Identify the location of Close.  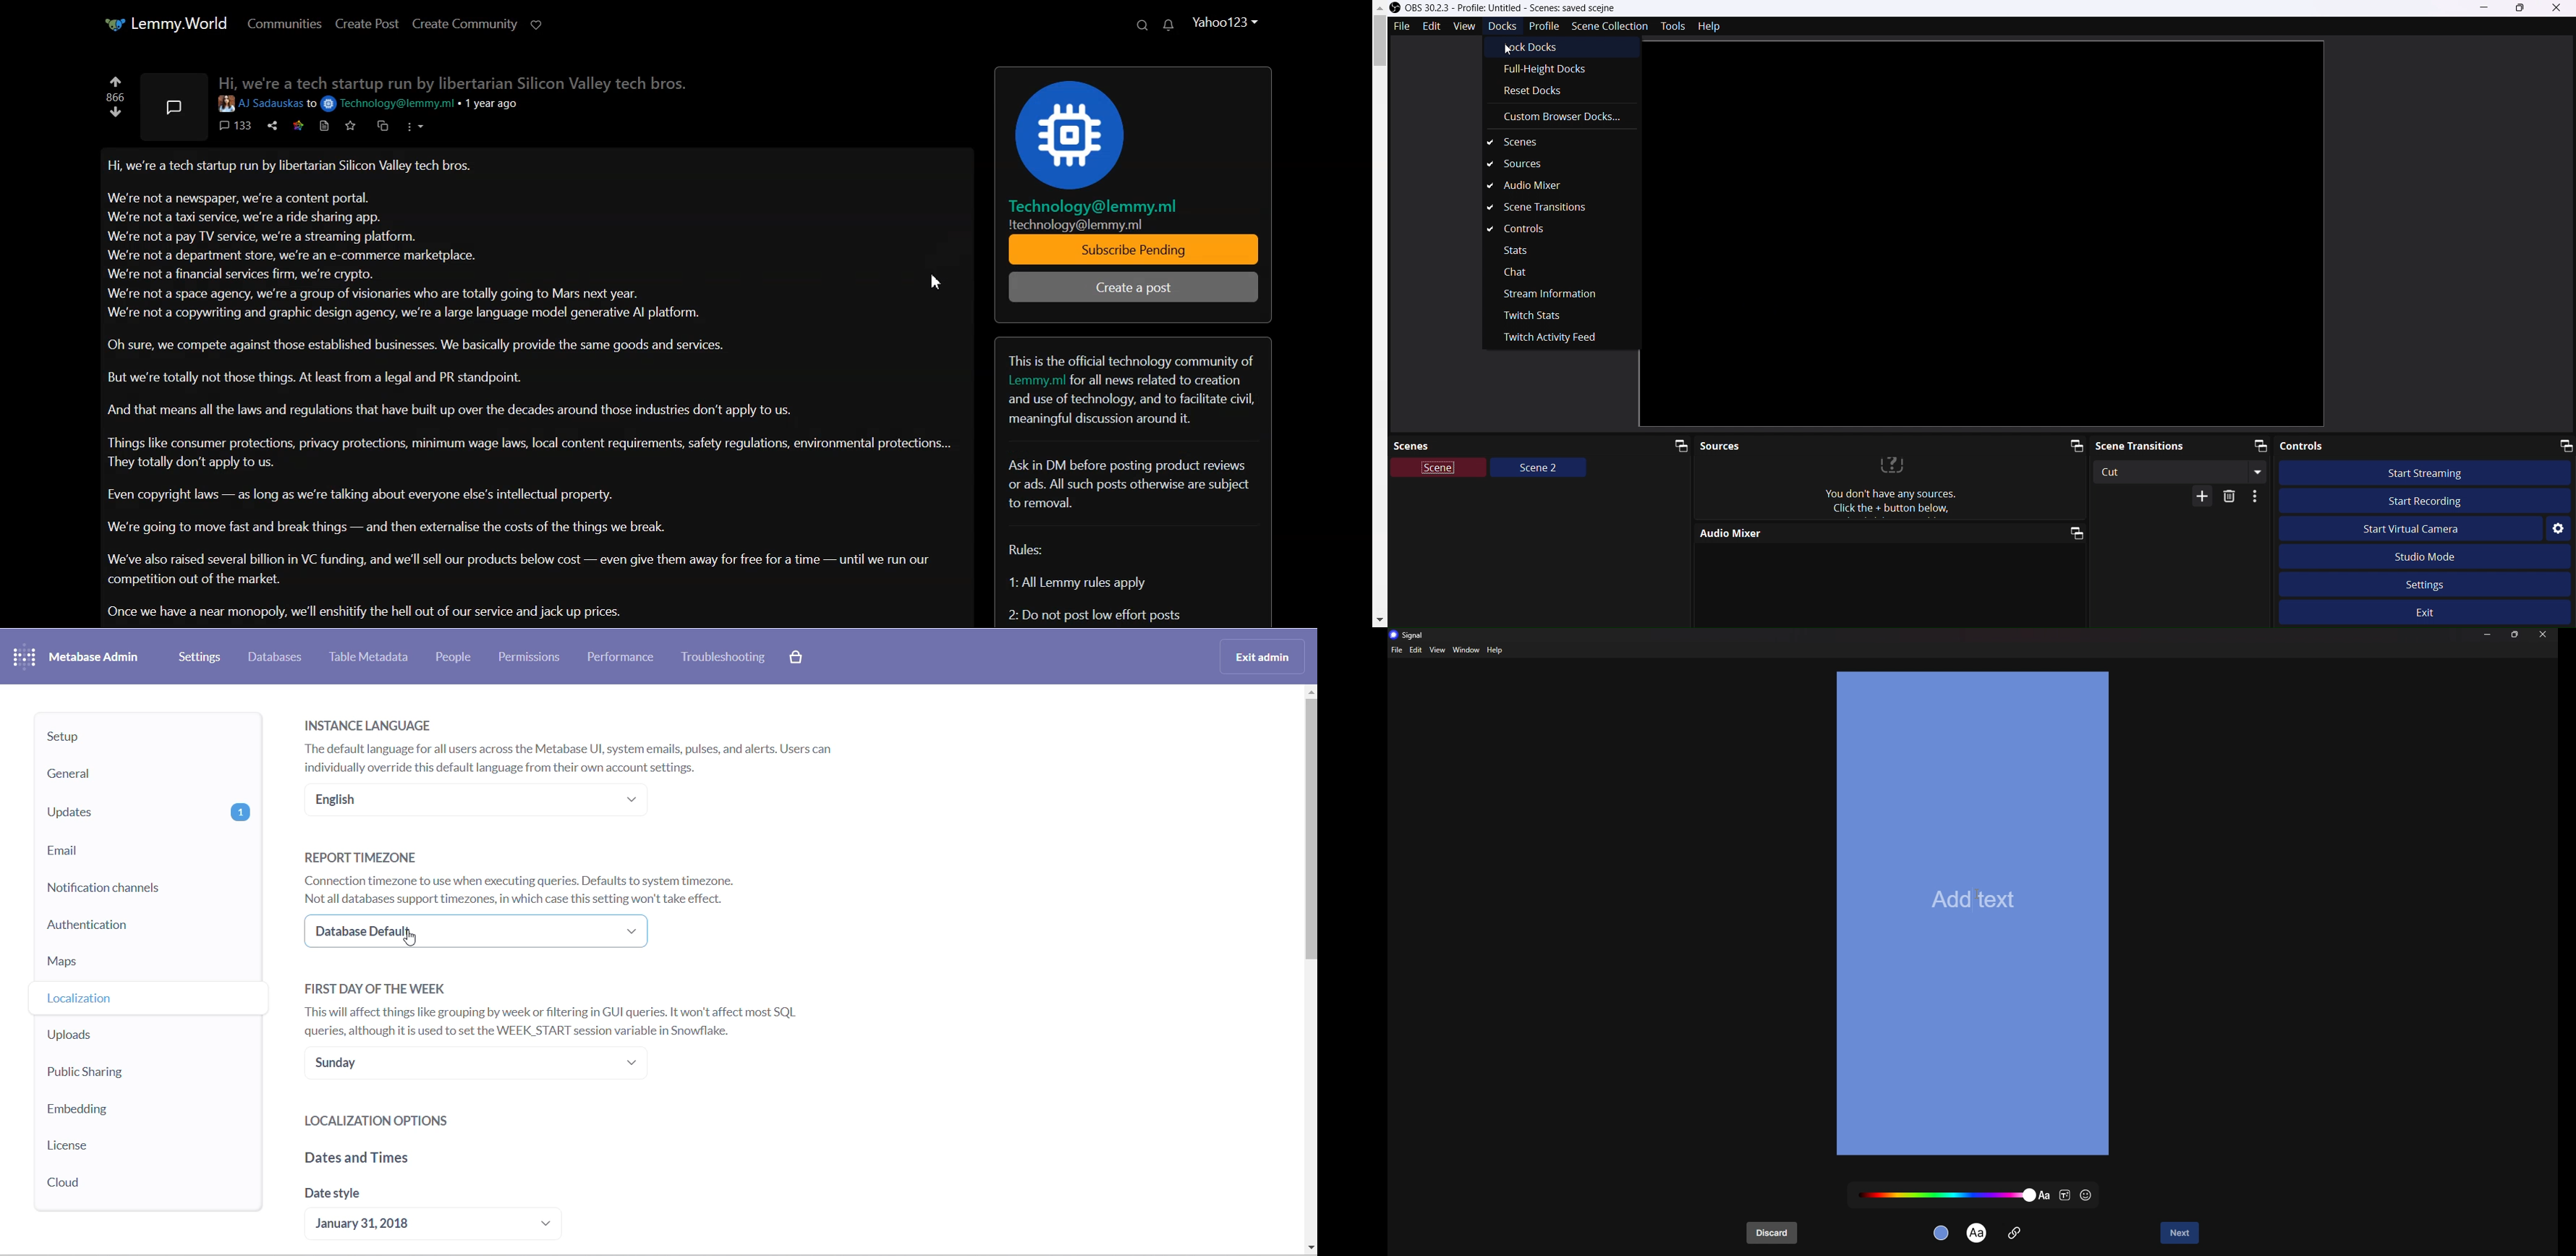
(2560, 9).